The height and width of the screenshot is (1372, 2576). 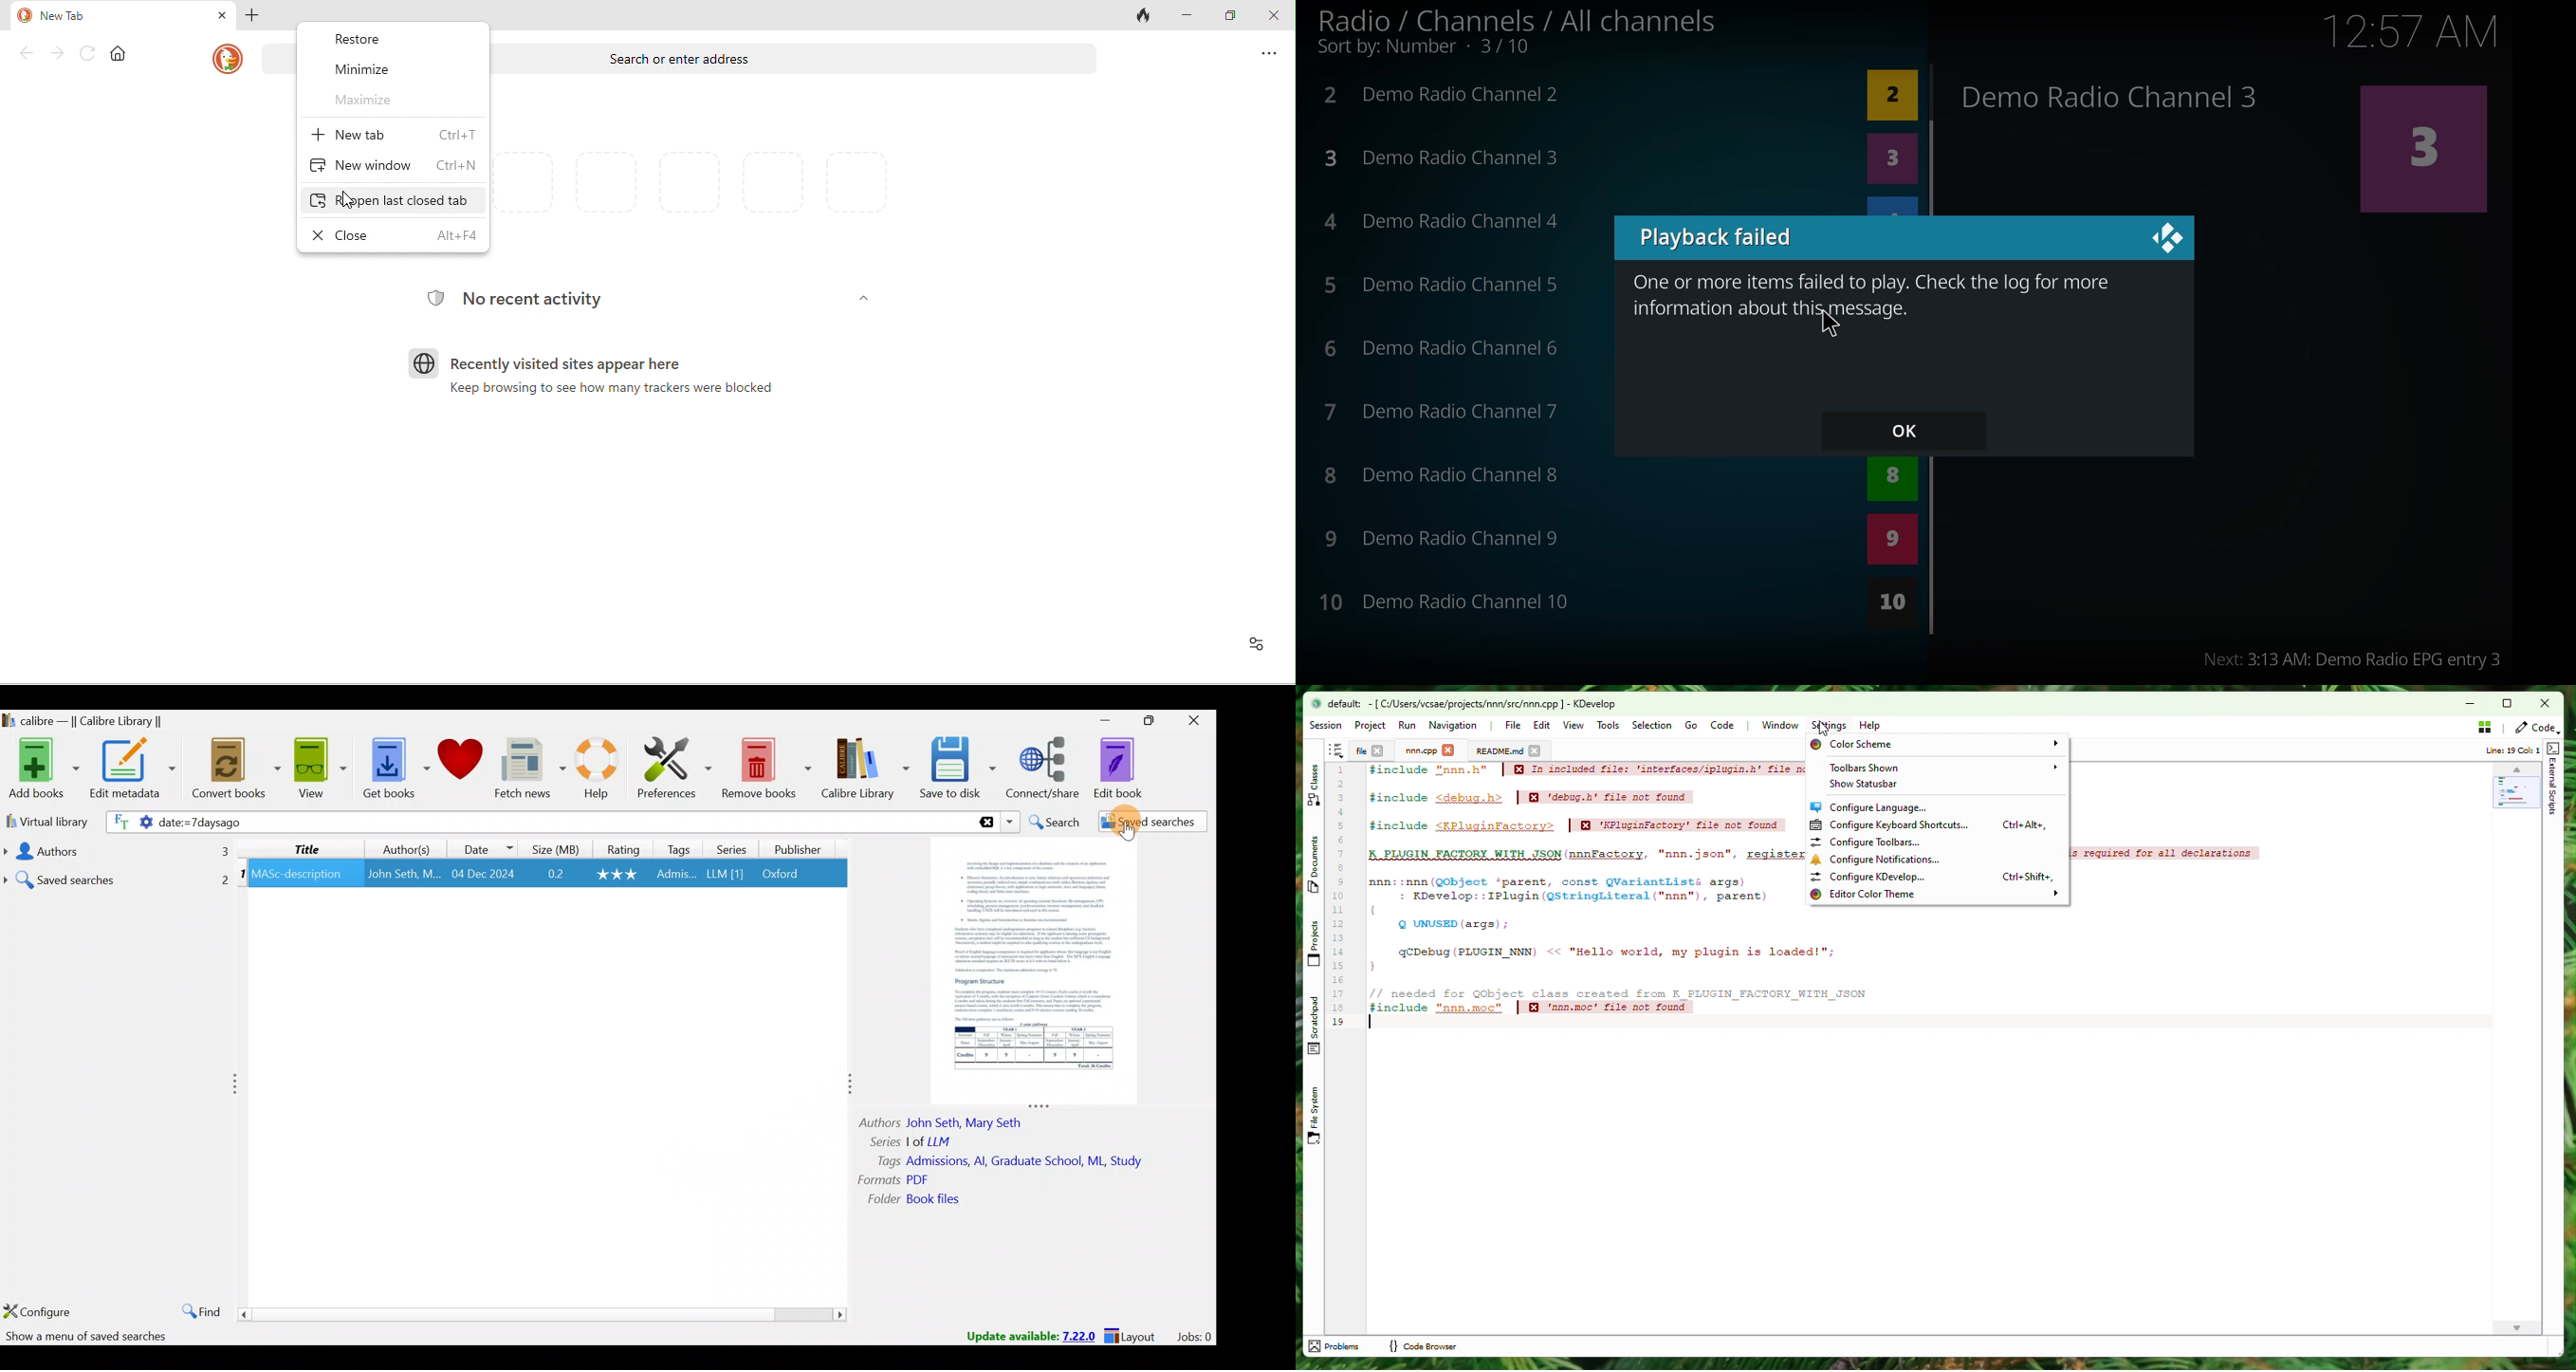 I want to click on Demo Radio Channel 3, so click(x=2105, y=96).